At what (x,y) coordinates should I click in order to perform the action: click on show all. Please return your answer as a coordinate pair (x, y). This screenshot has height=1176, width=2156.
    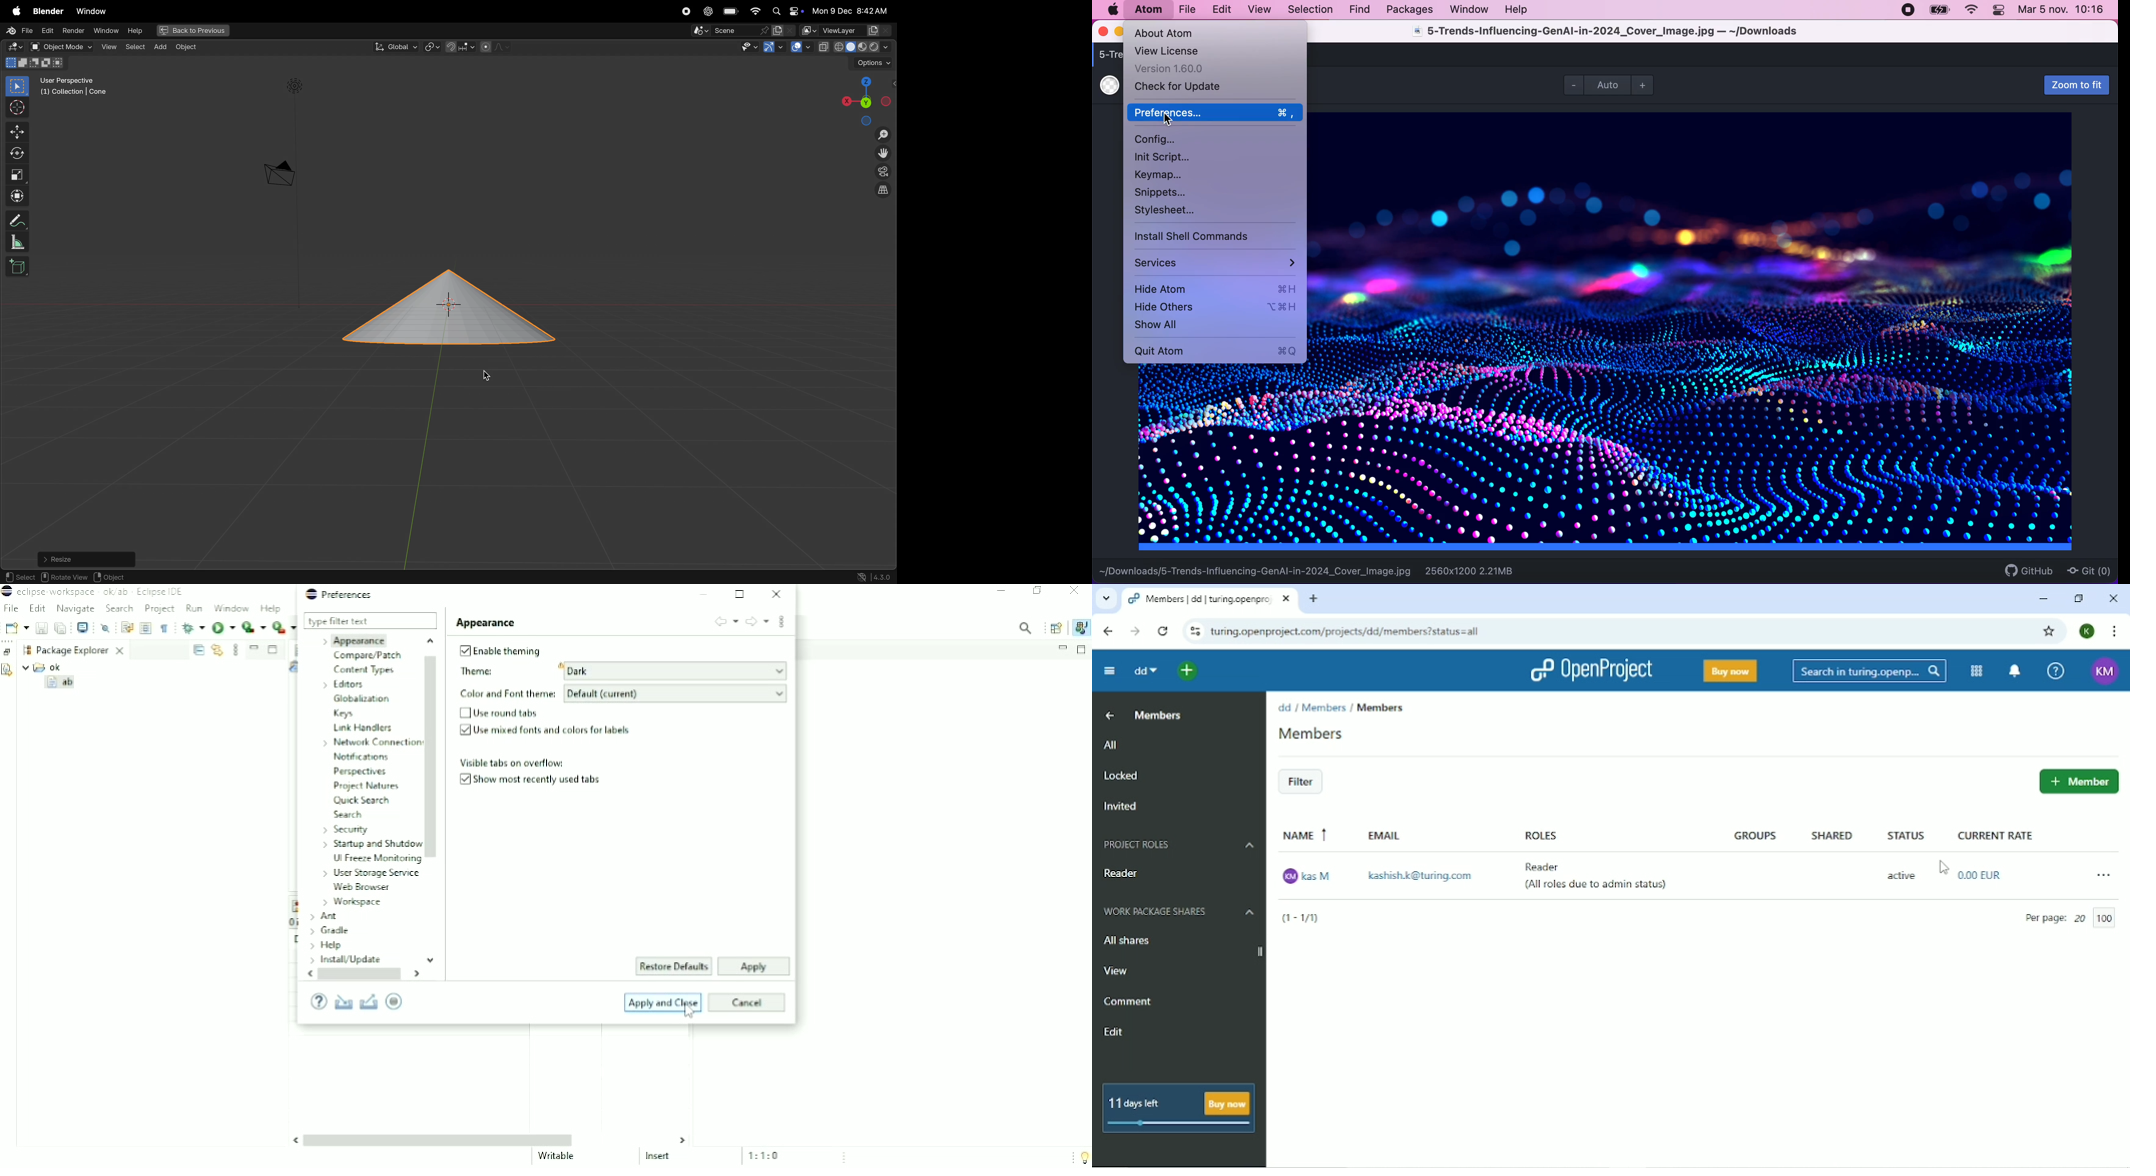
    Looking at the image, I should click on (1189, 326).